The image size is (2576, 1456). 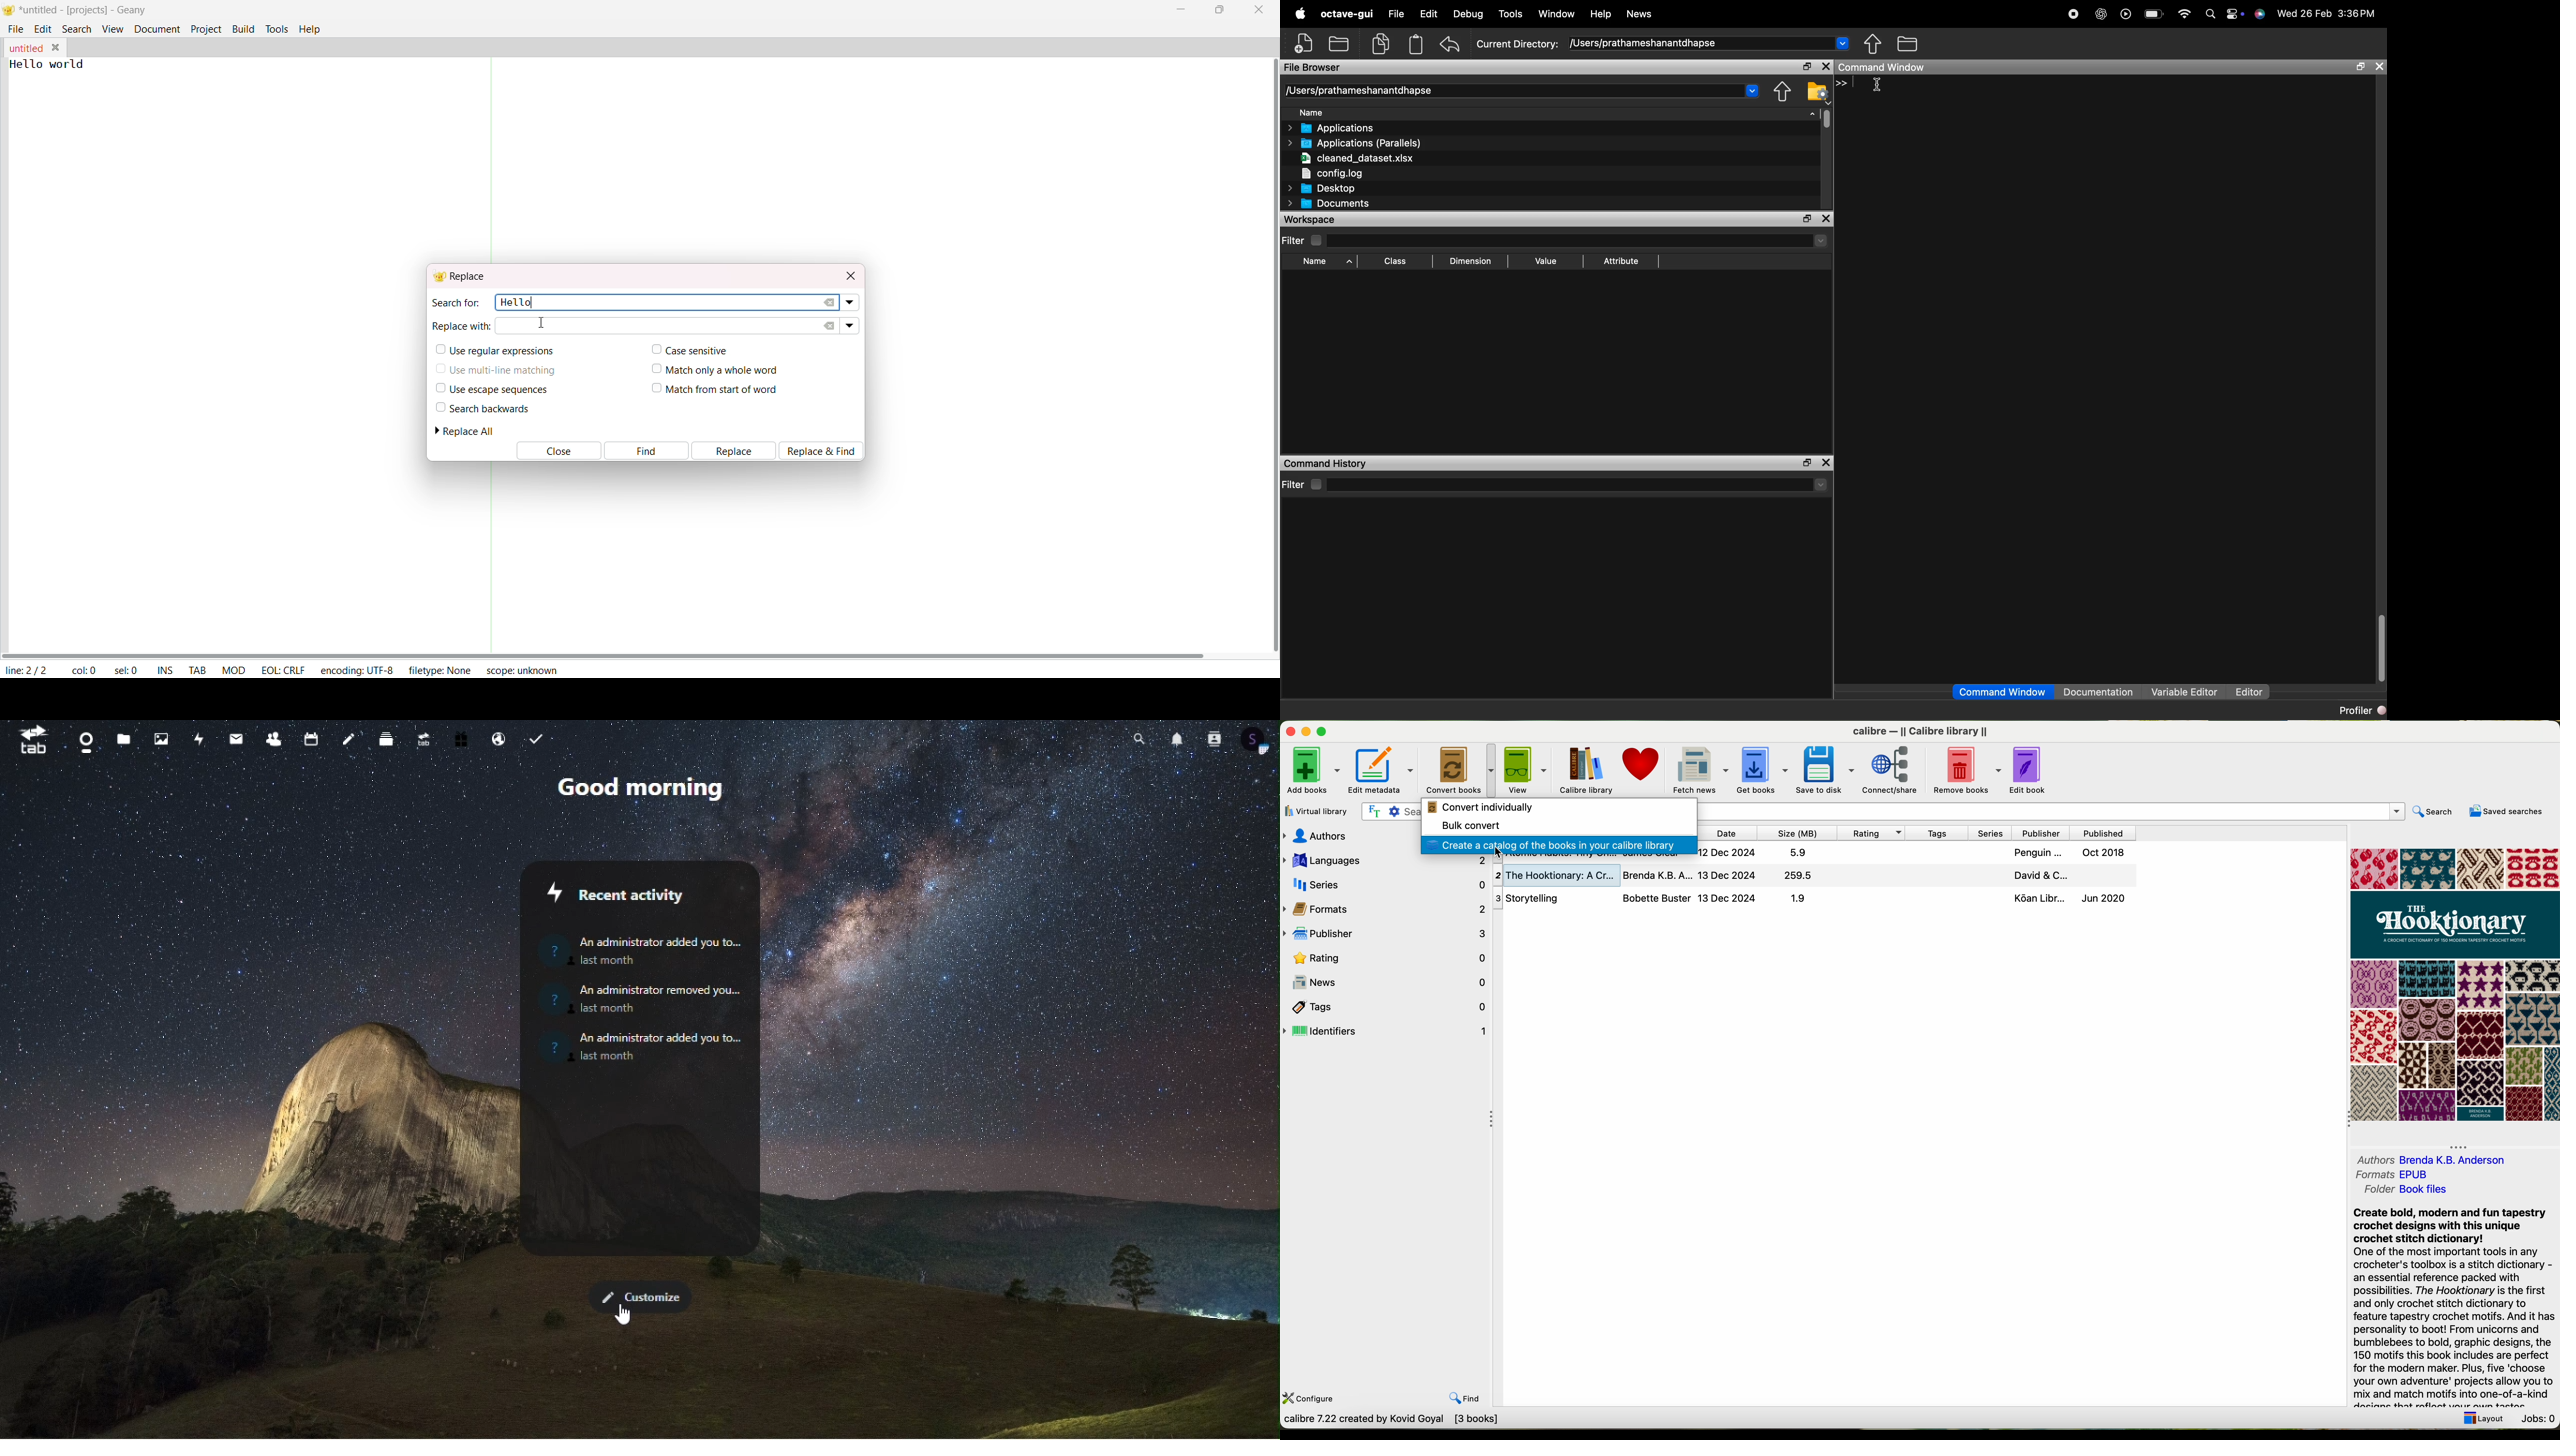 What do you see at coordinates (640, 946) in the screenshot?
I see ` An administrator added you to. last month` at bounding box center [640, 946].